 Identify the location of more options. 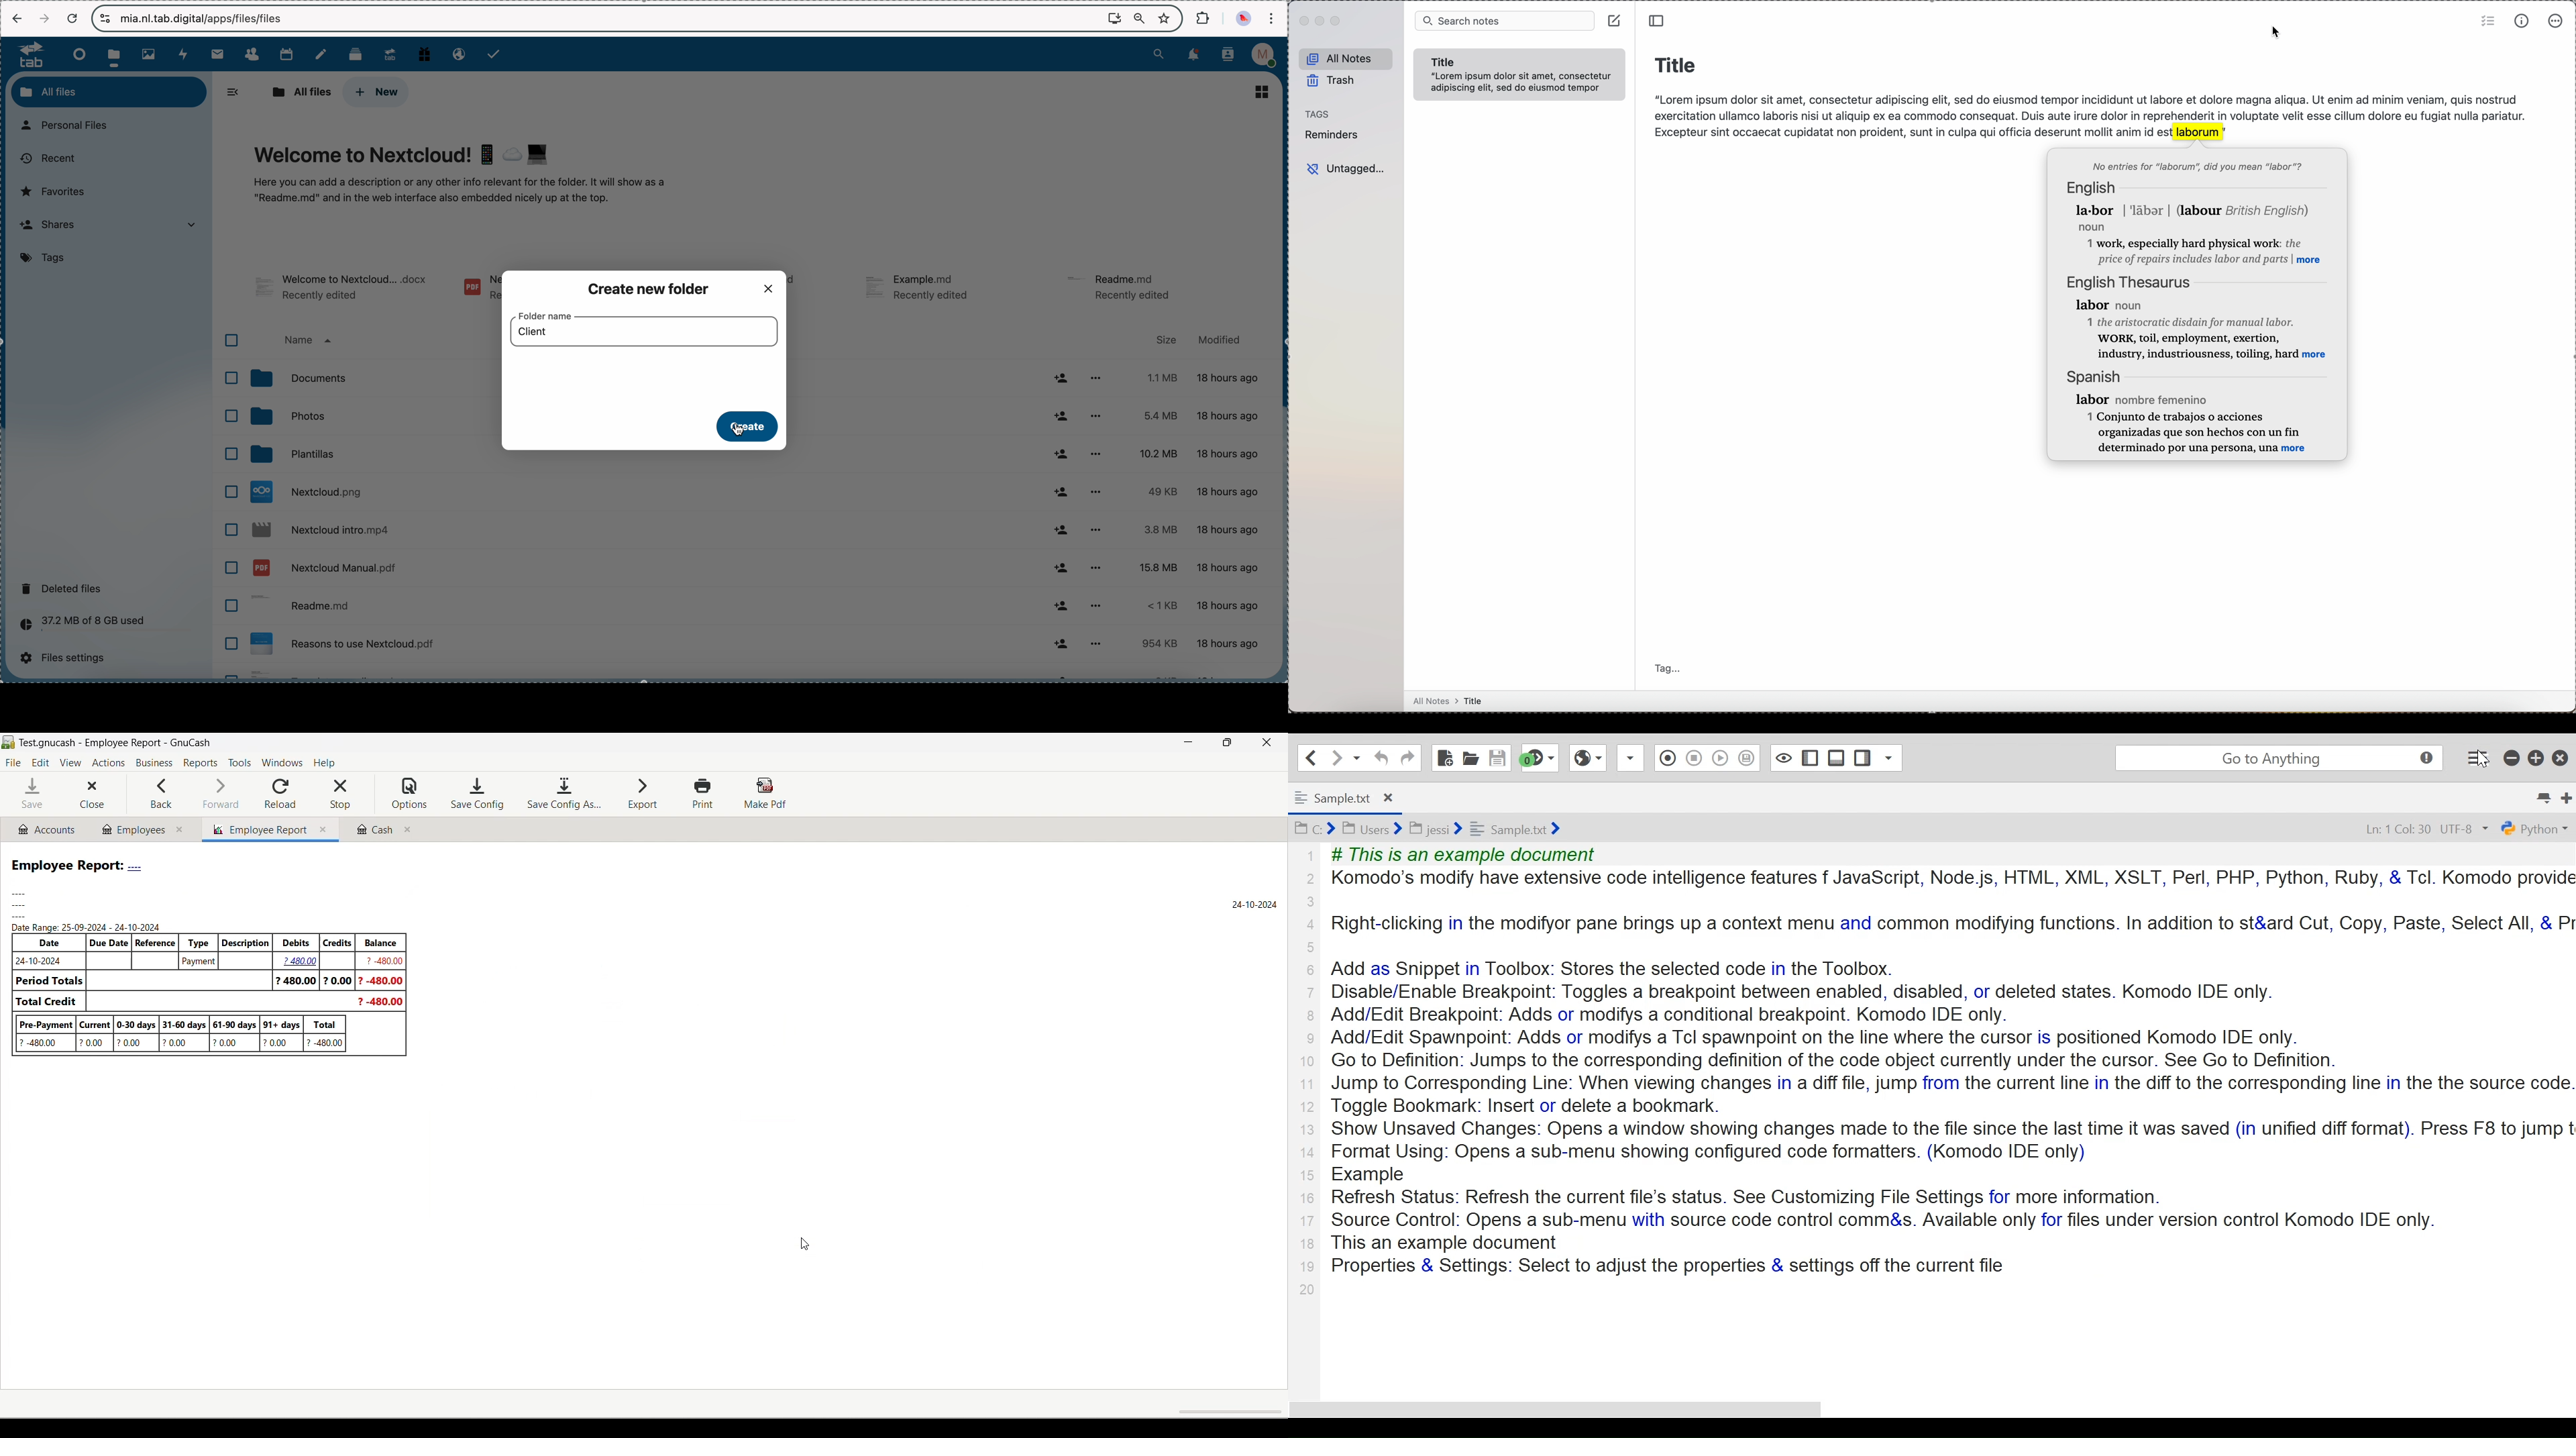
(2557, 21).